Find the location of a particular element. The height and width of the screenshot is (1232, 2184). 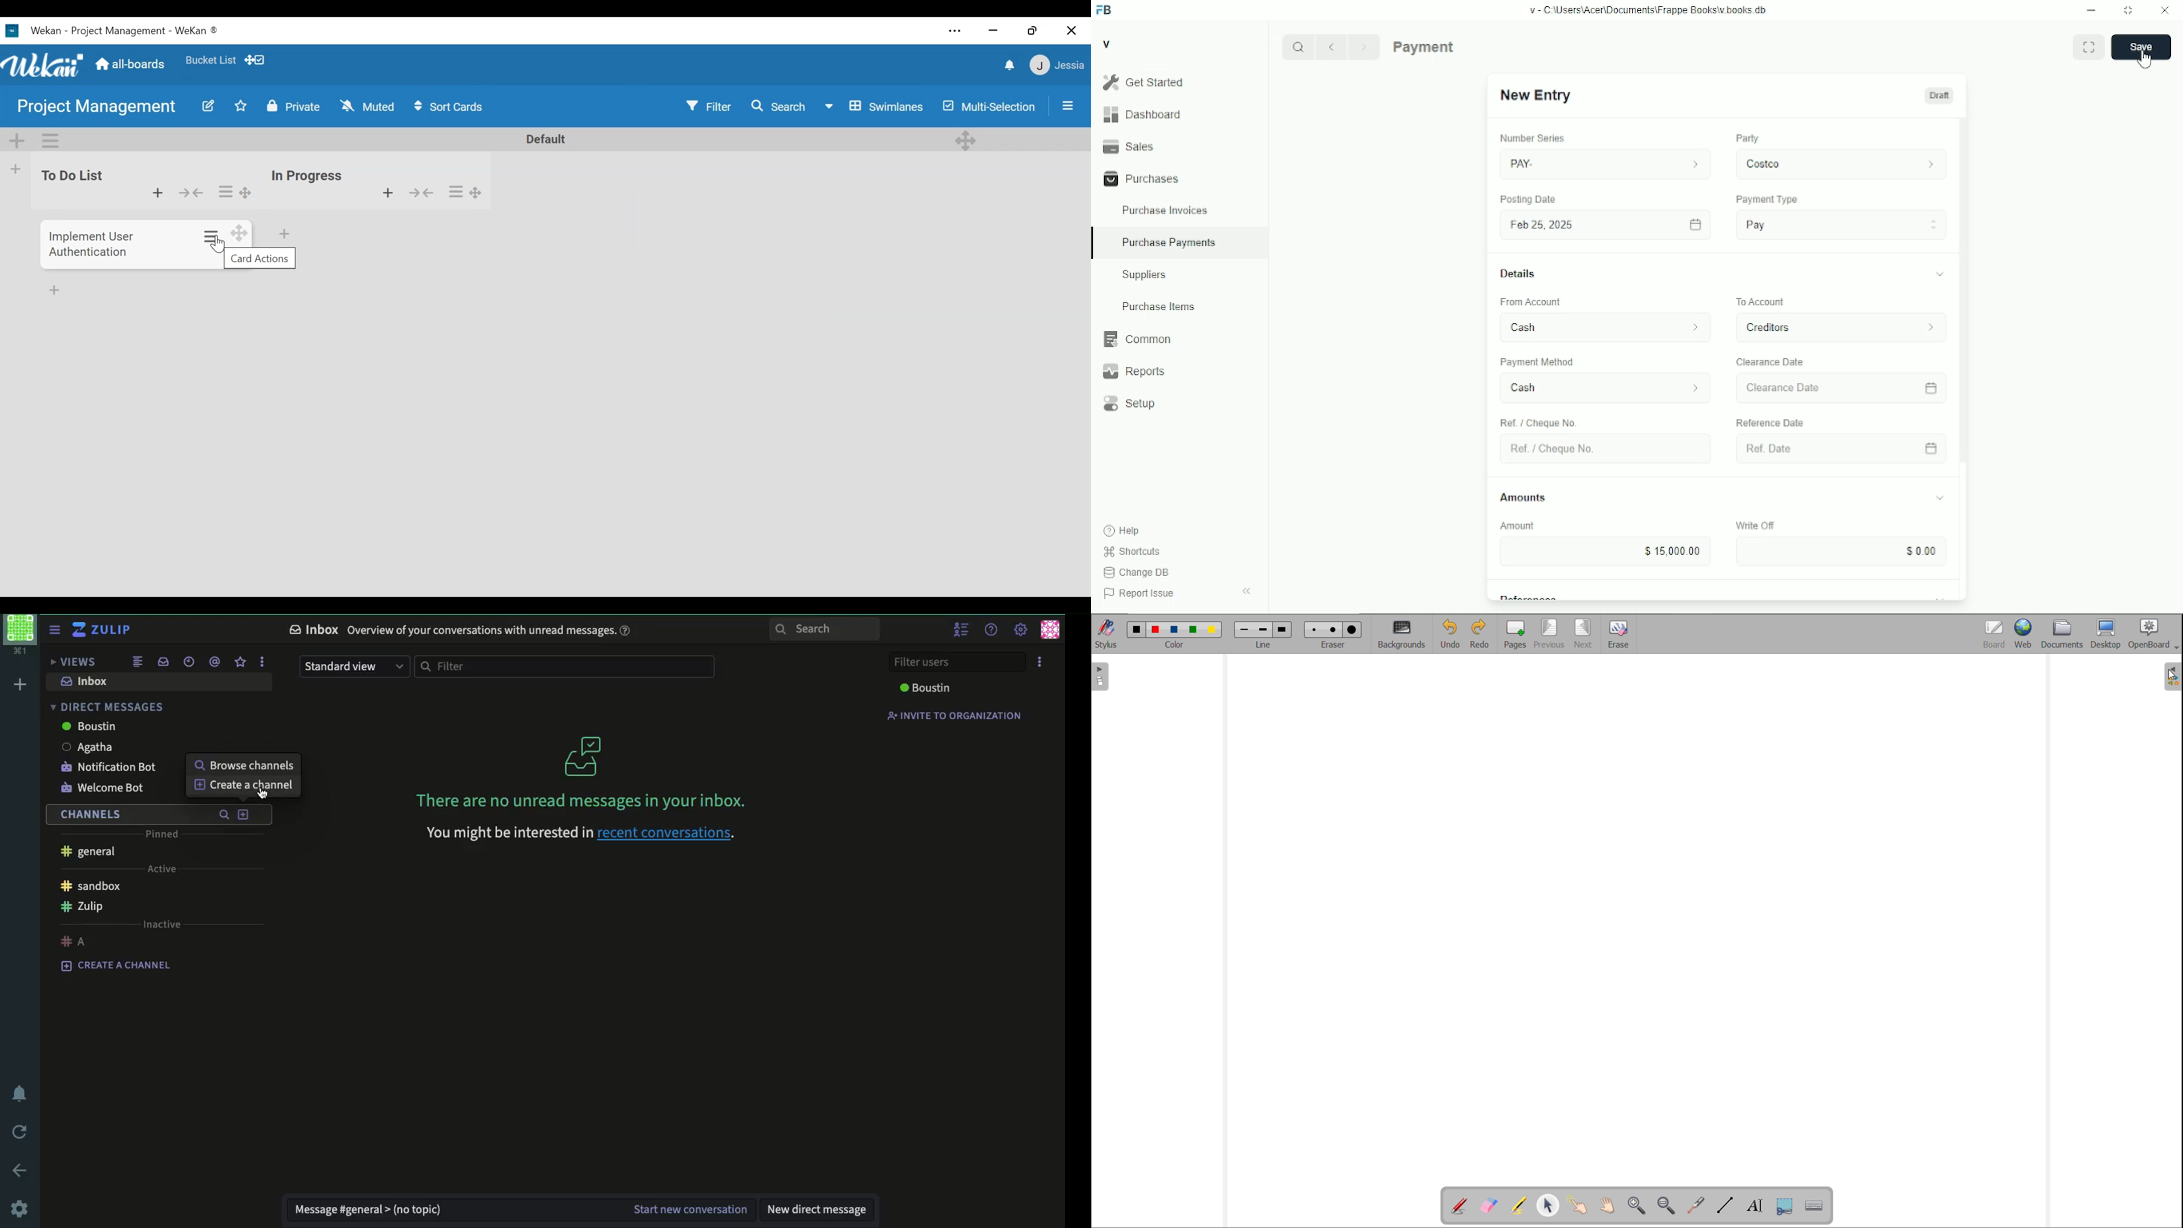

boustin is located at coordinates (925, 688).